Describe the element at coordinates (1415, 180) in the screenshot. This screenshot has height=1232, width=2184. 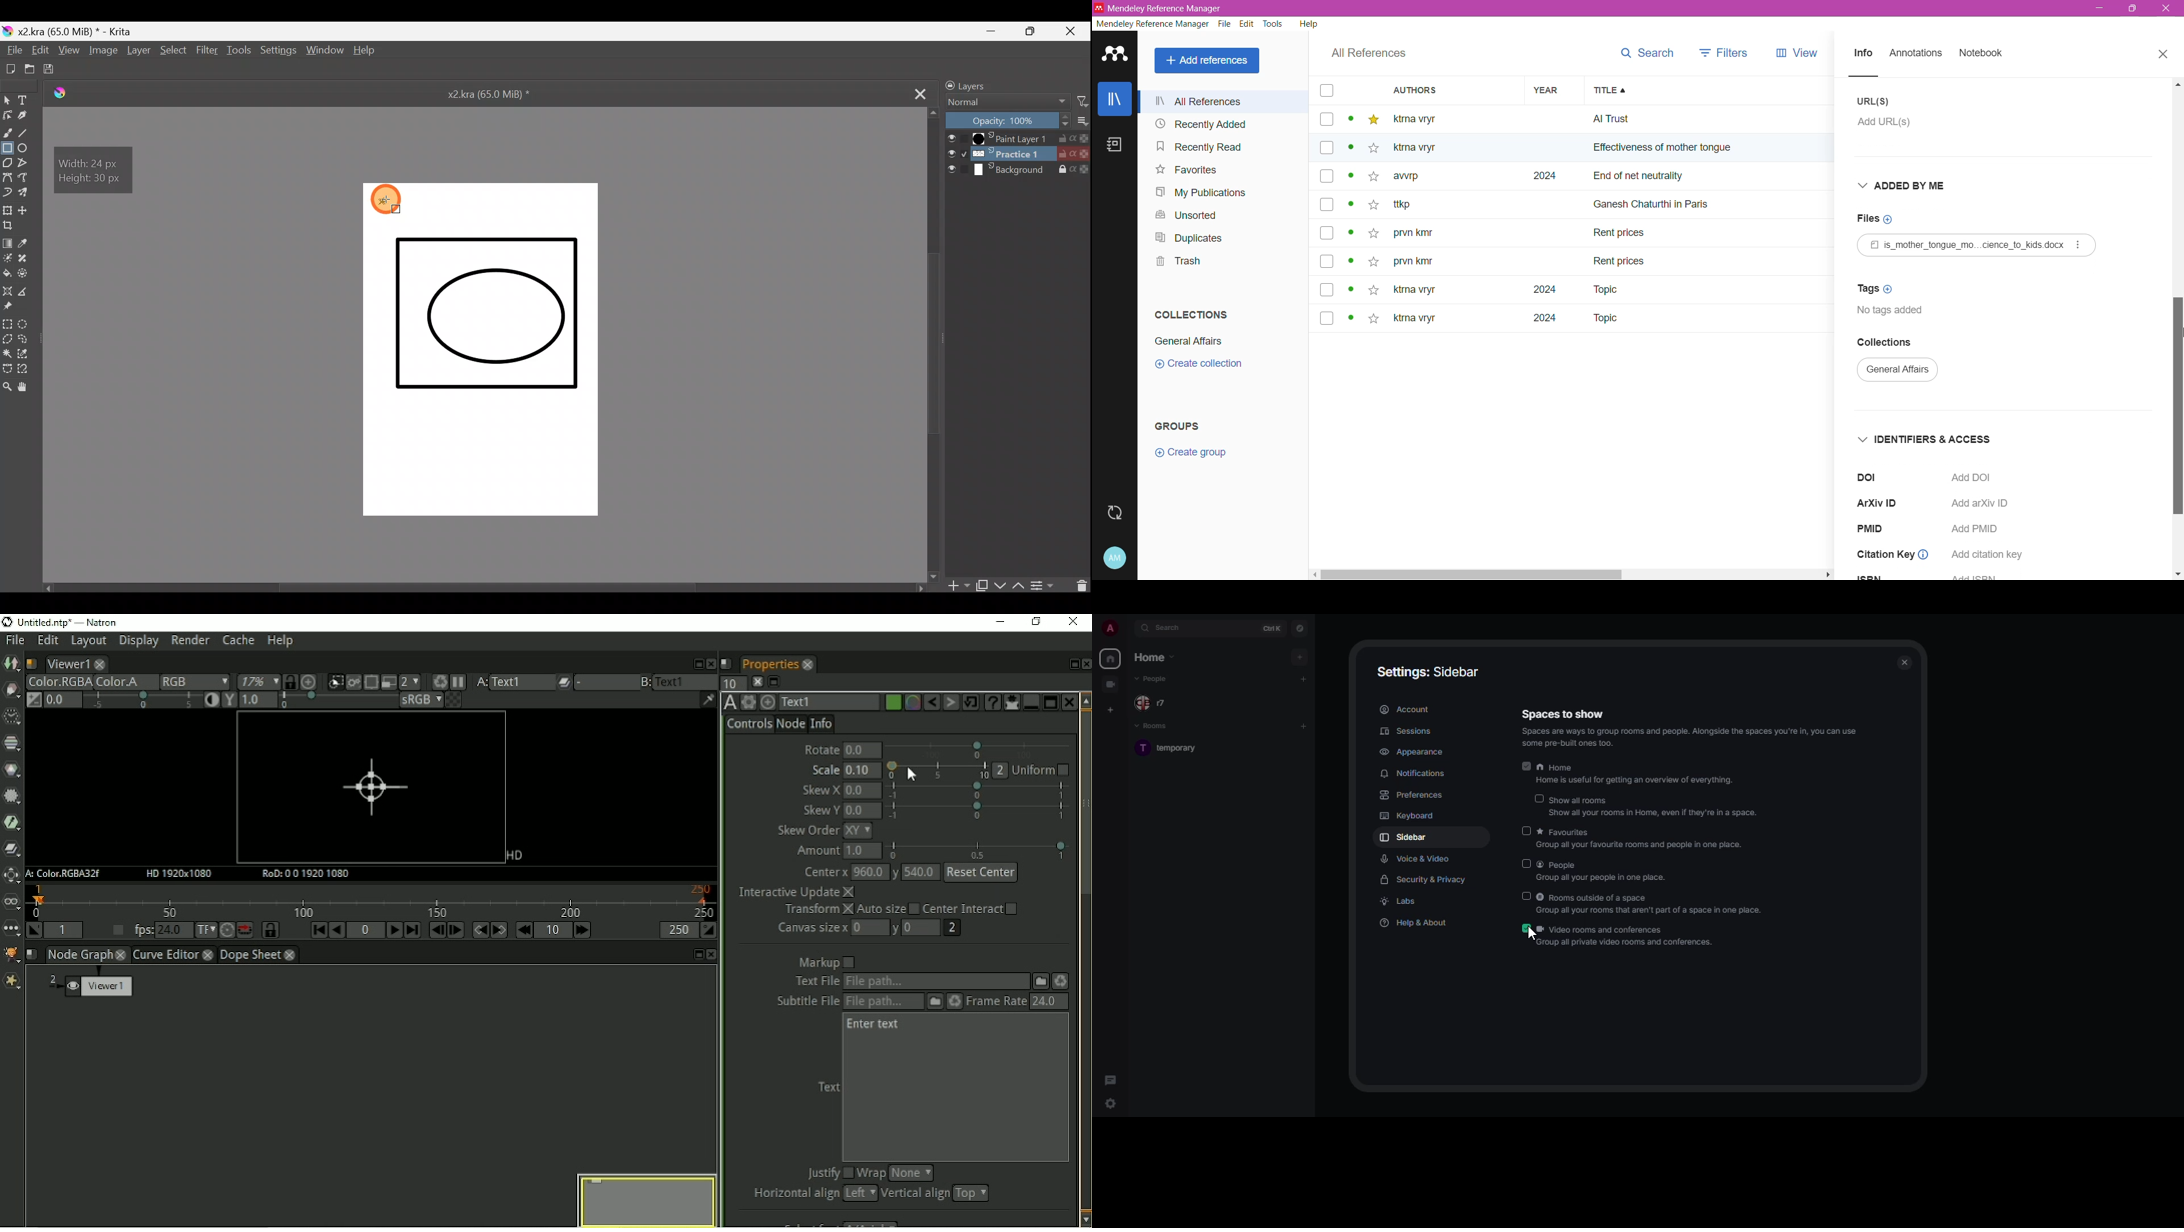
I see `awrp` at that location.